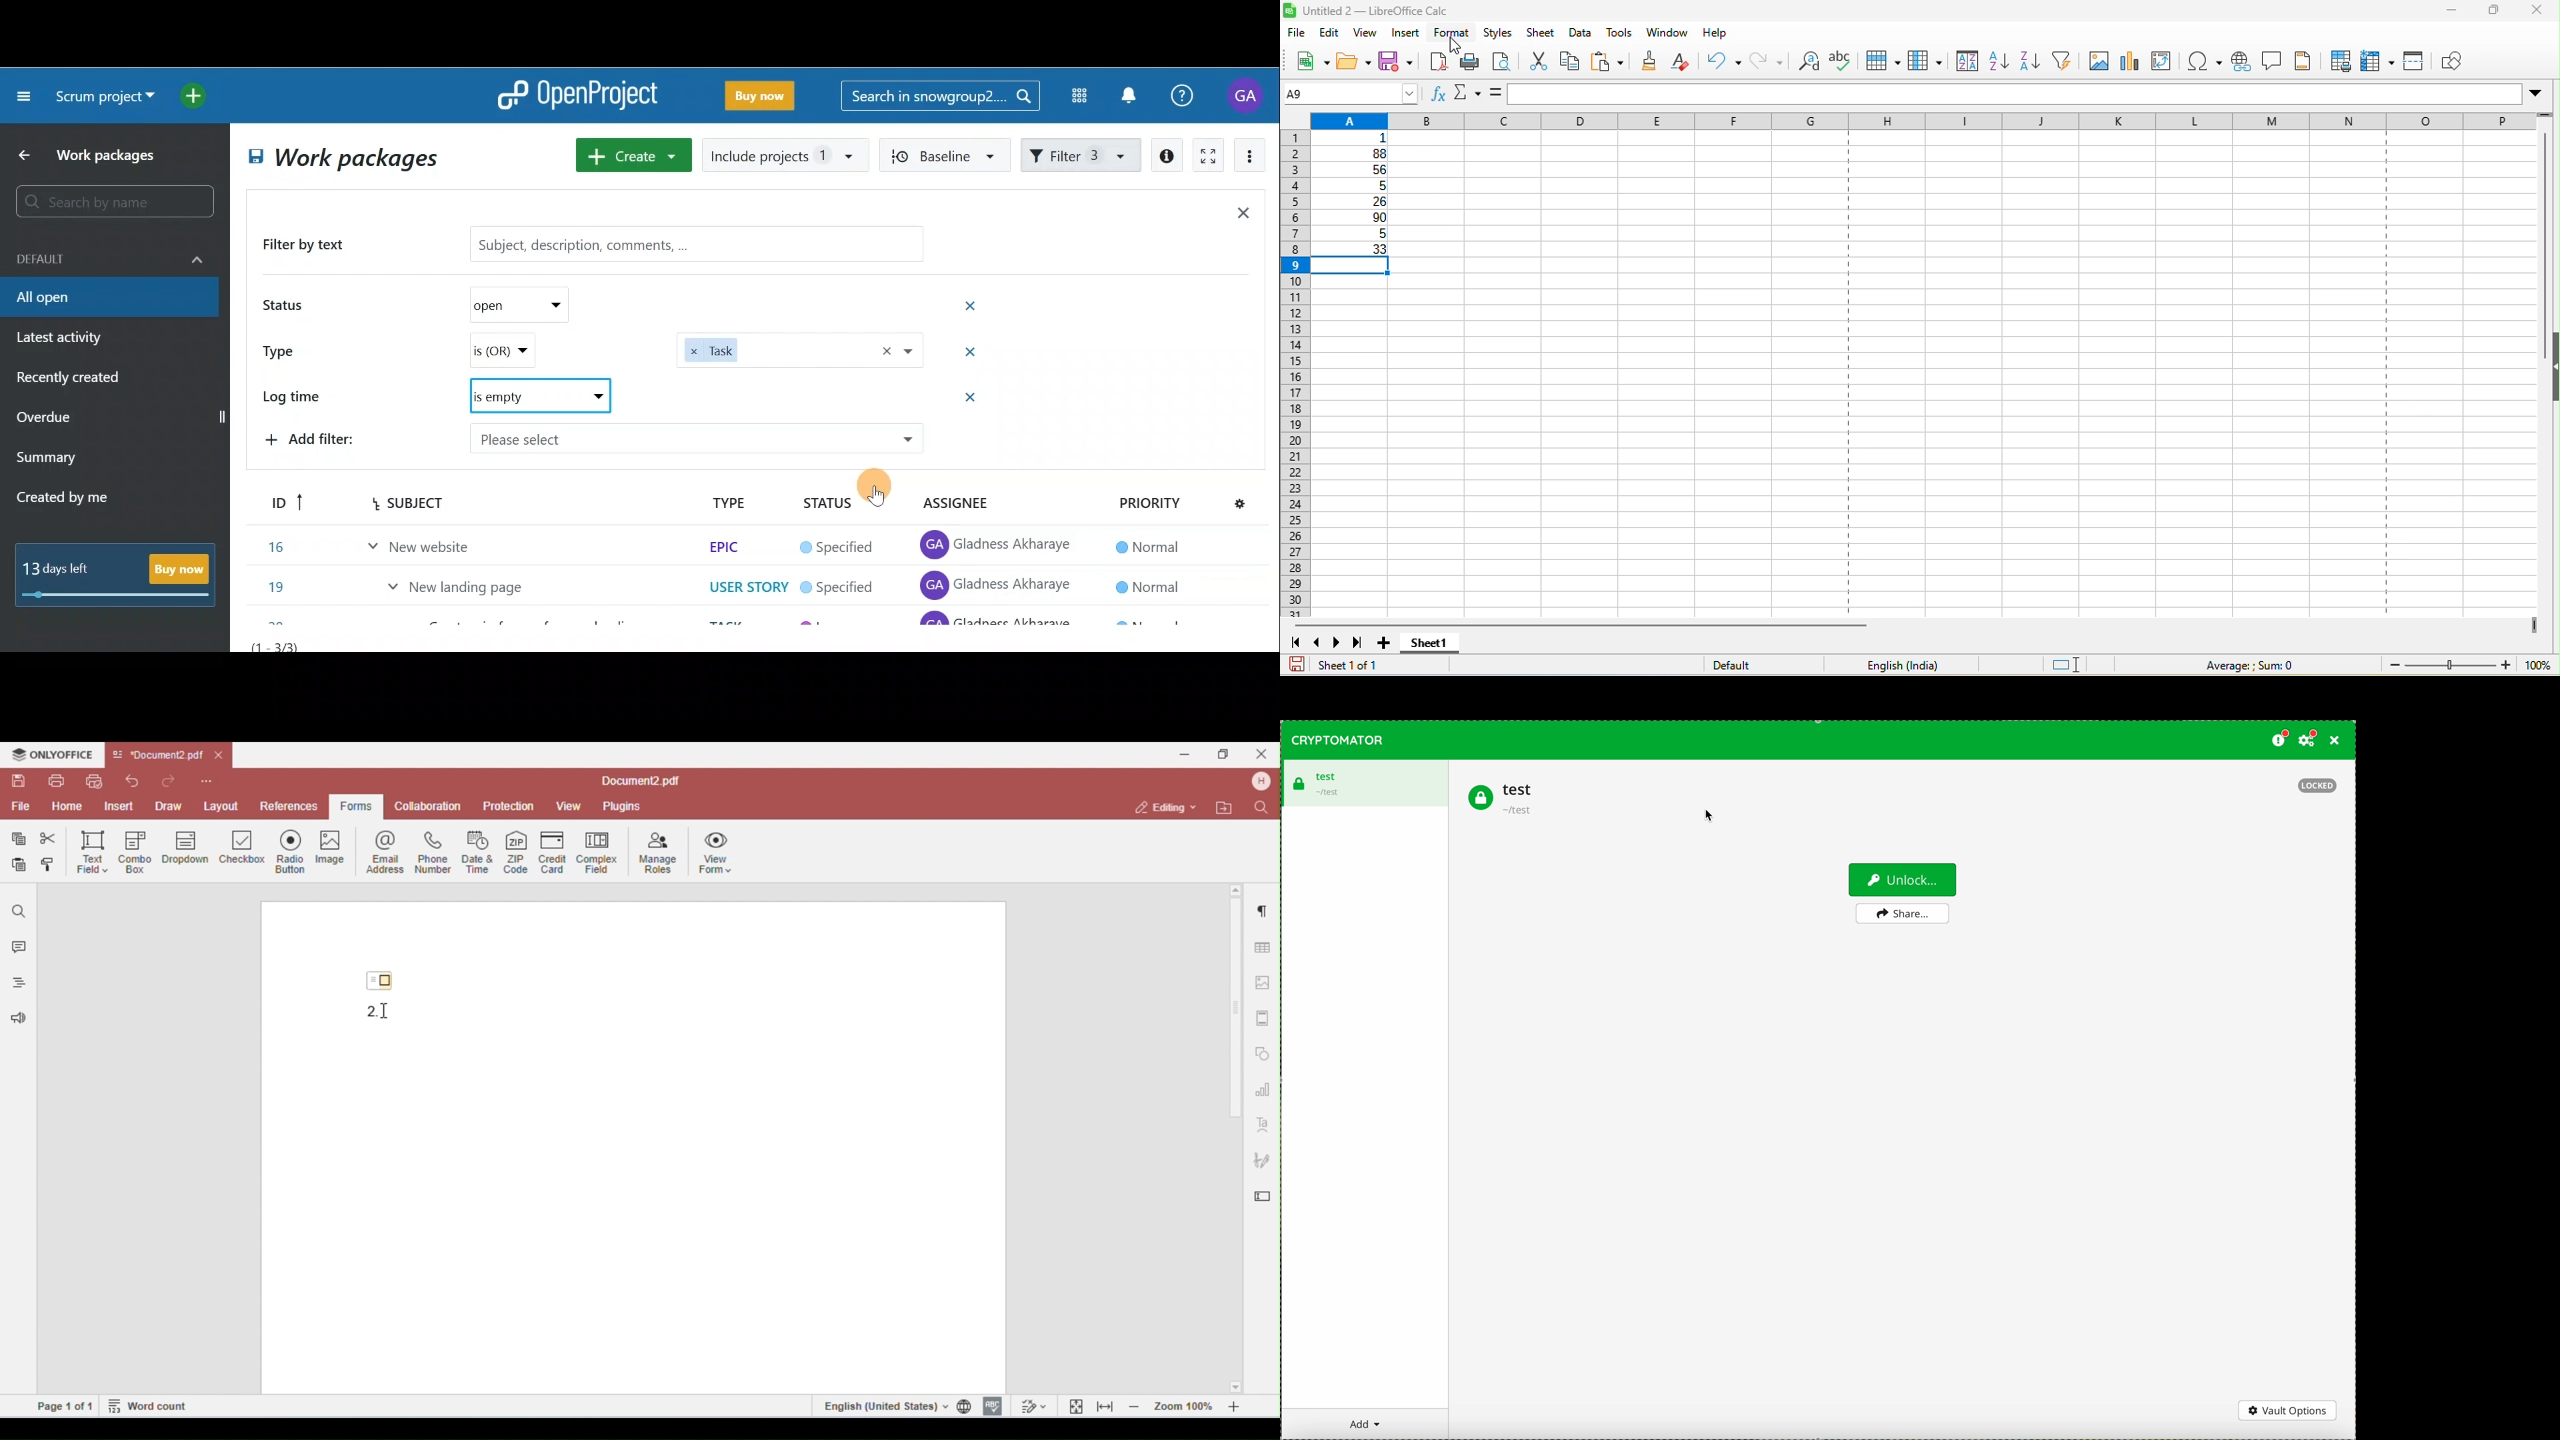 This screenshot has height=1456, width=2576. Describe the element at coordinates (1542, 34) in the screenshot. I see `sheet` at that location.